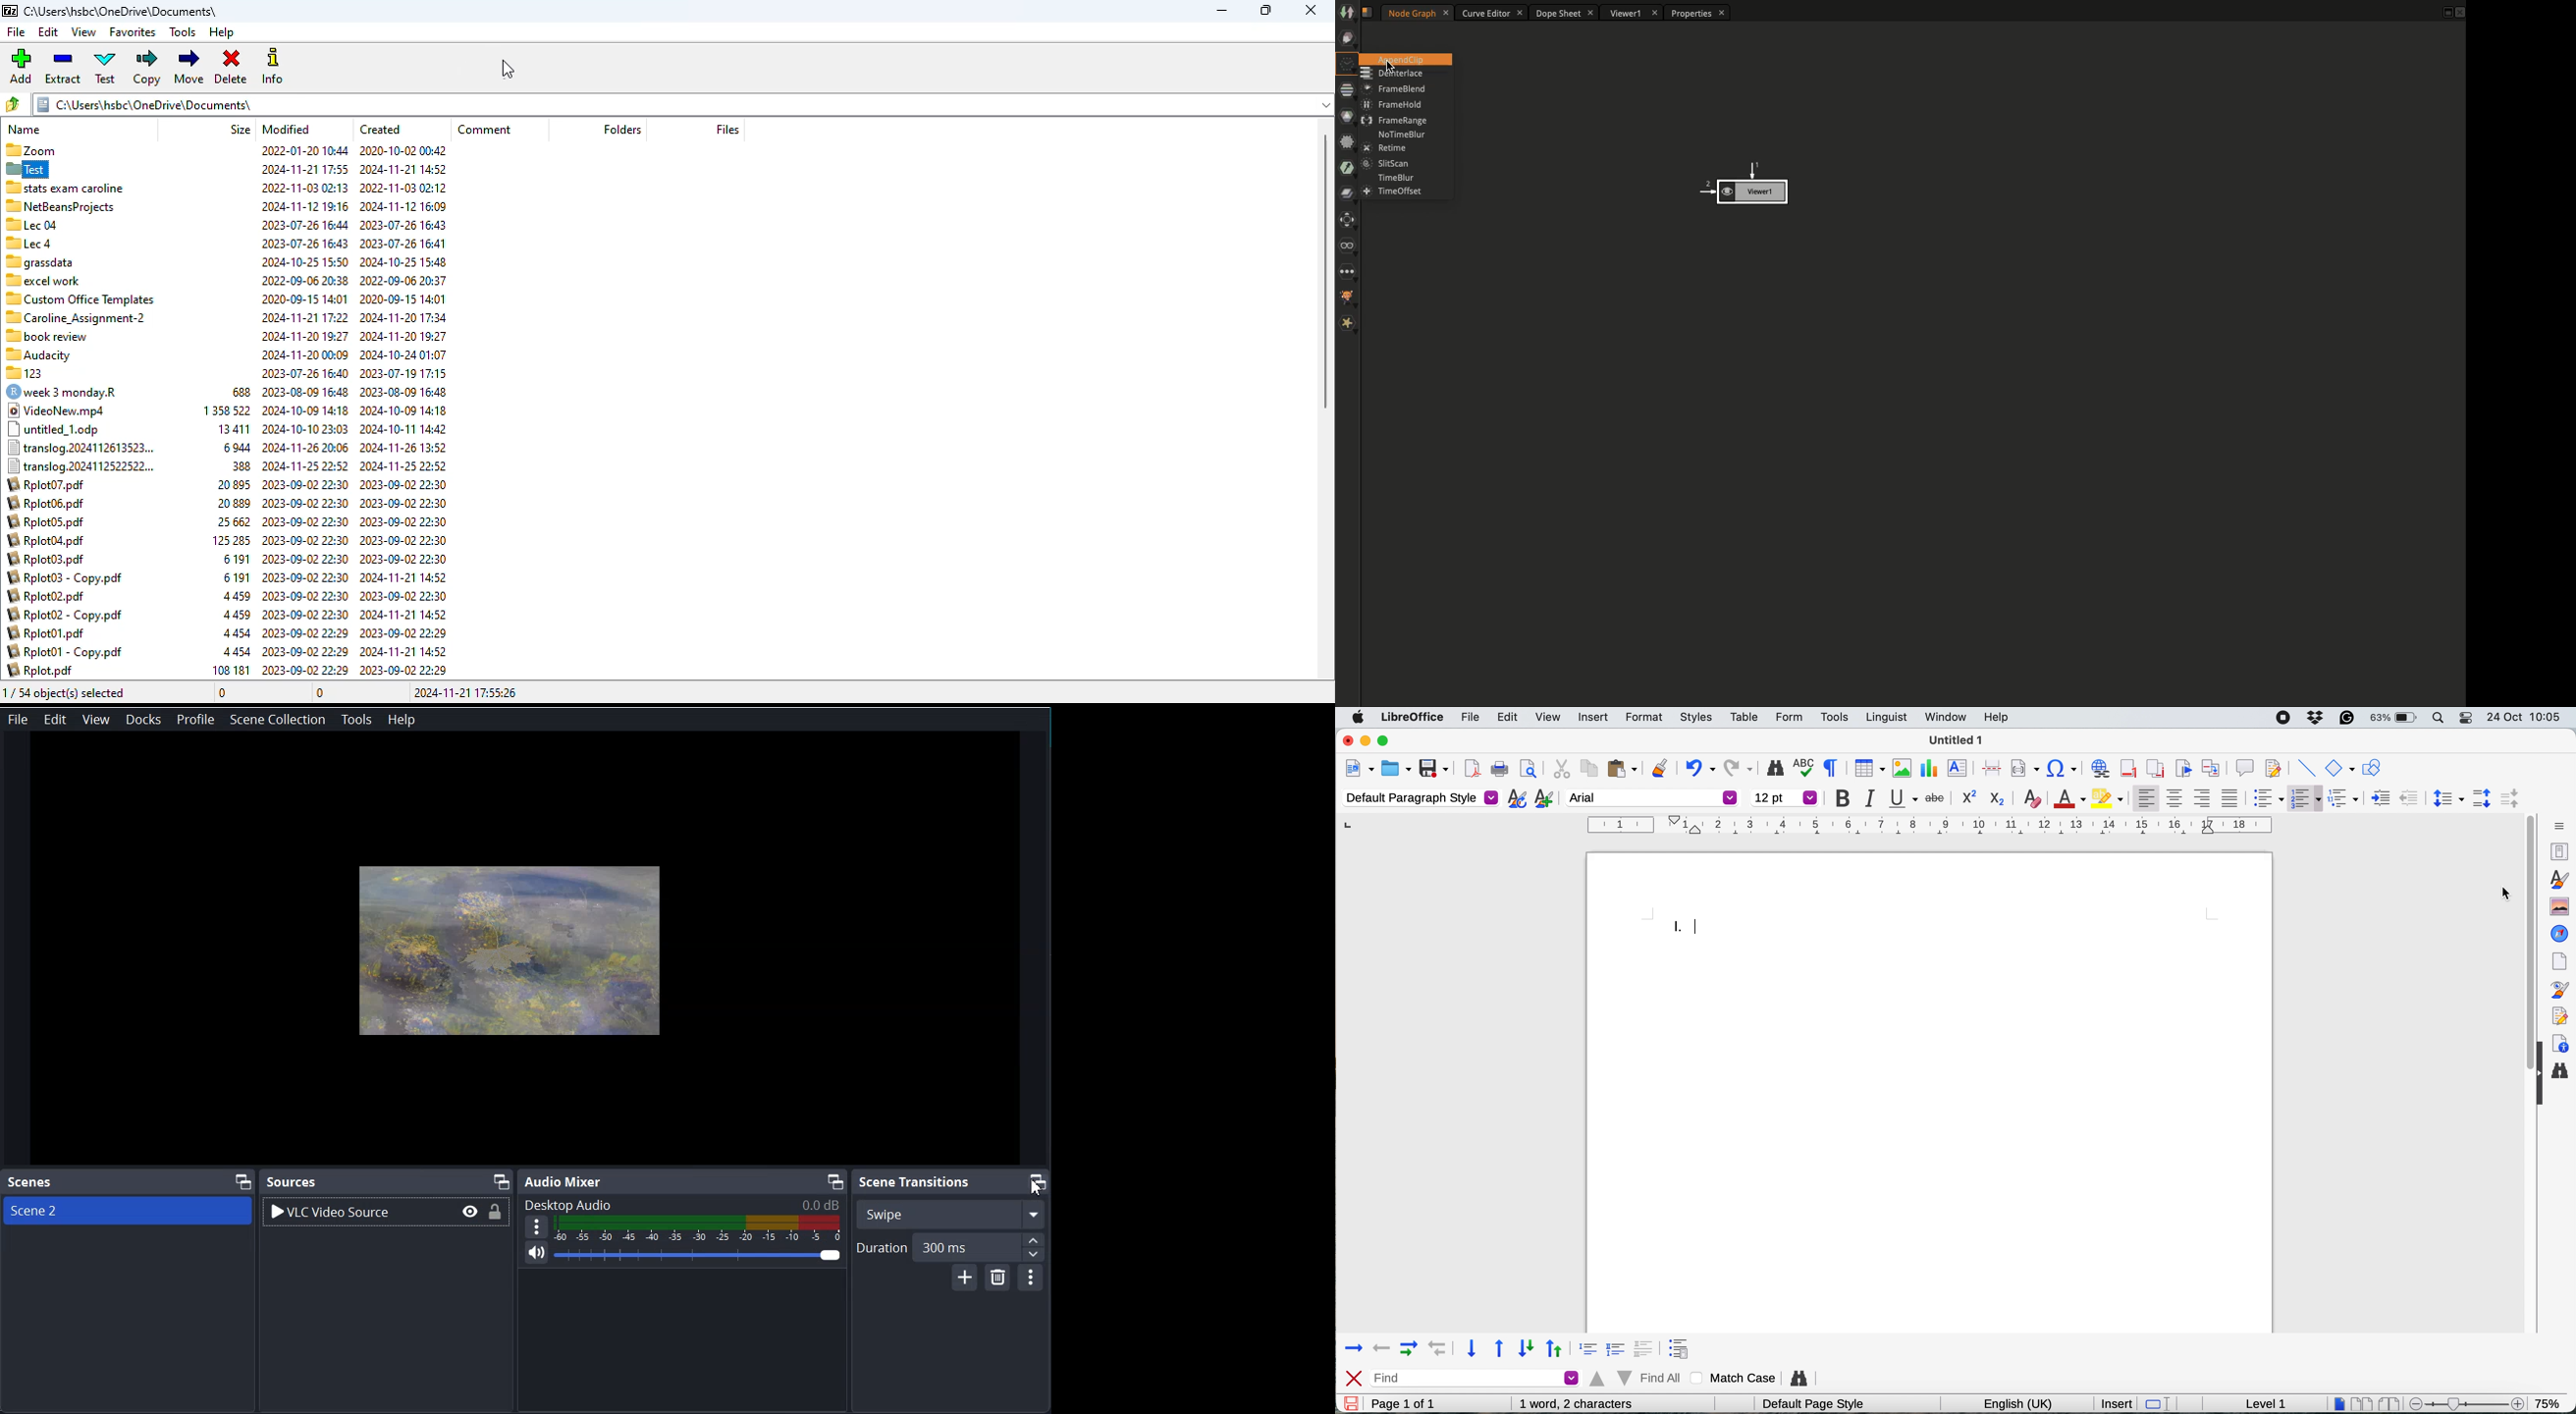  I want to click on insert text, so click(1959, 769).